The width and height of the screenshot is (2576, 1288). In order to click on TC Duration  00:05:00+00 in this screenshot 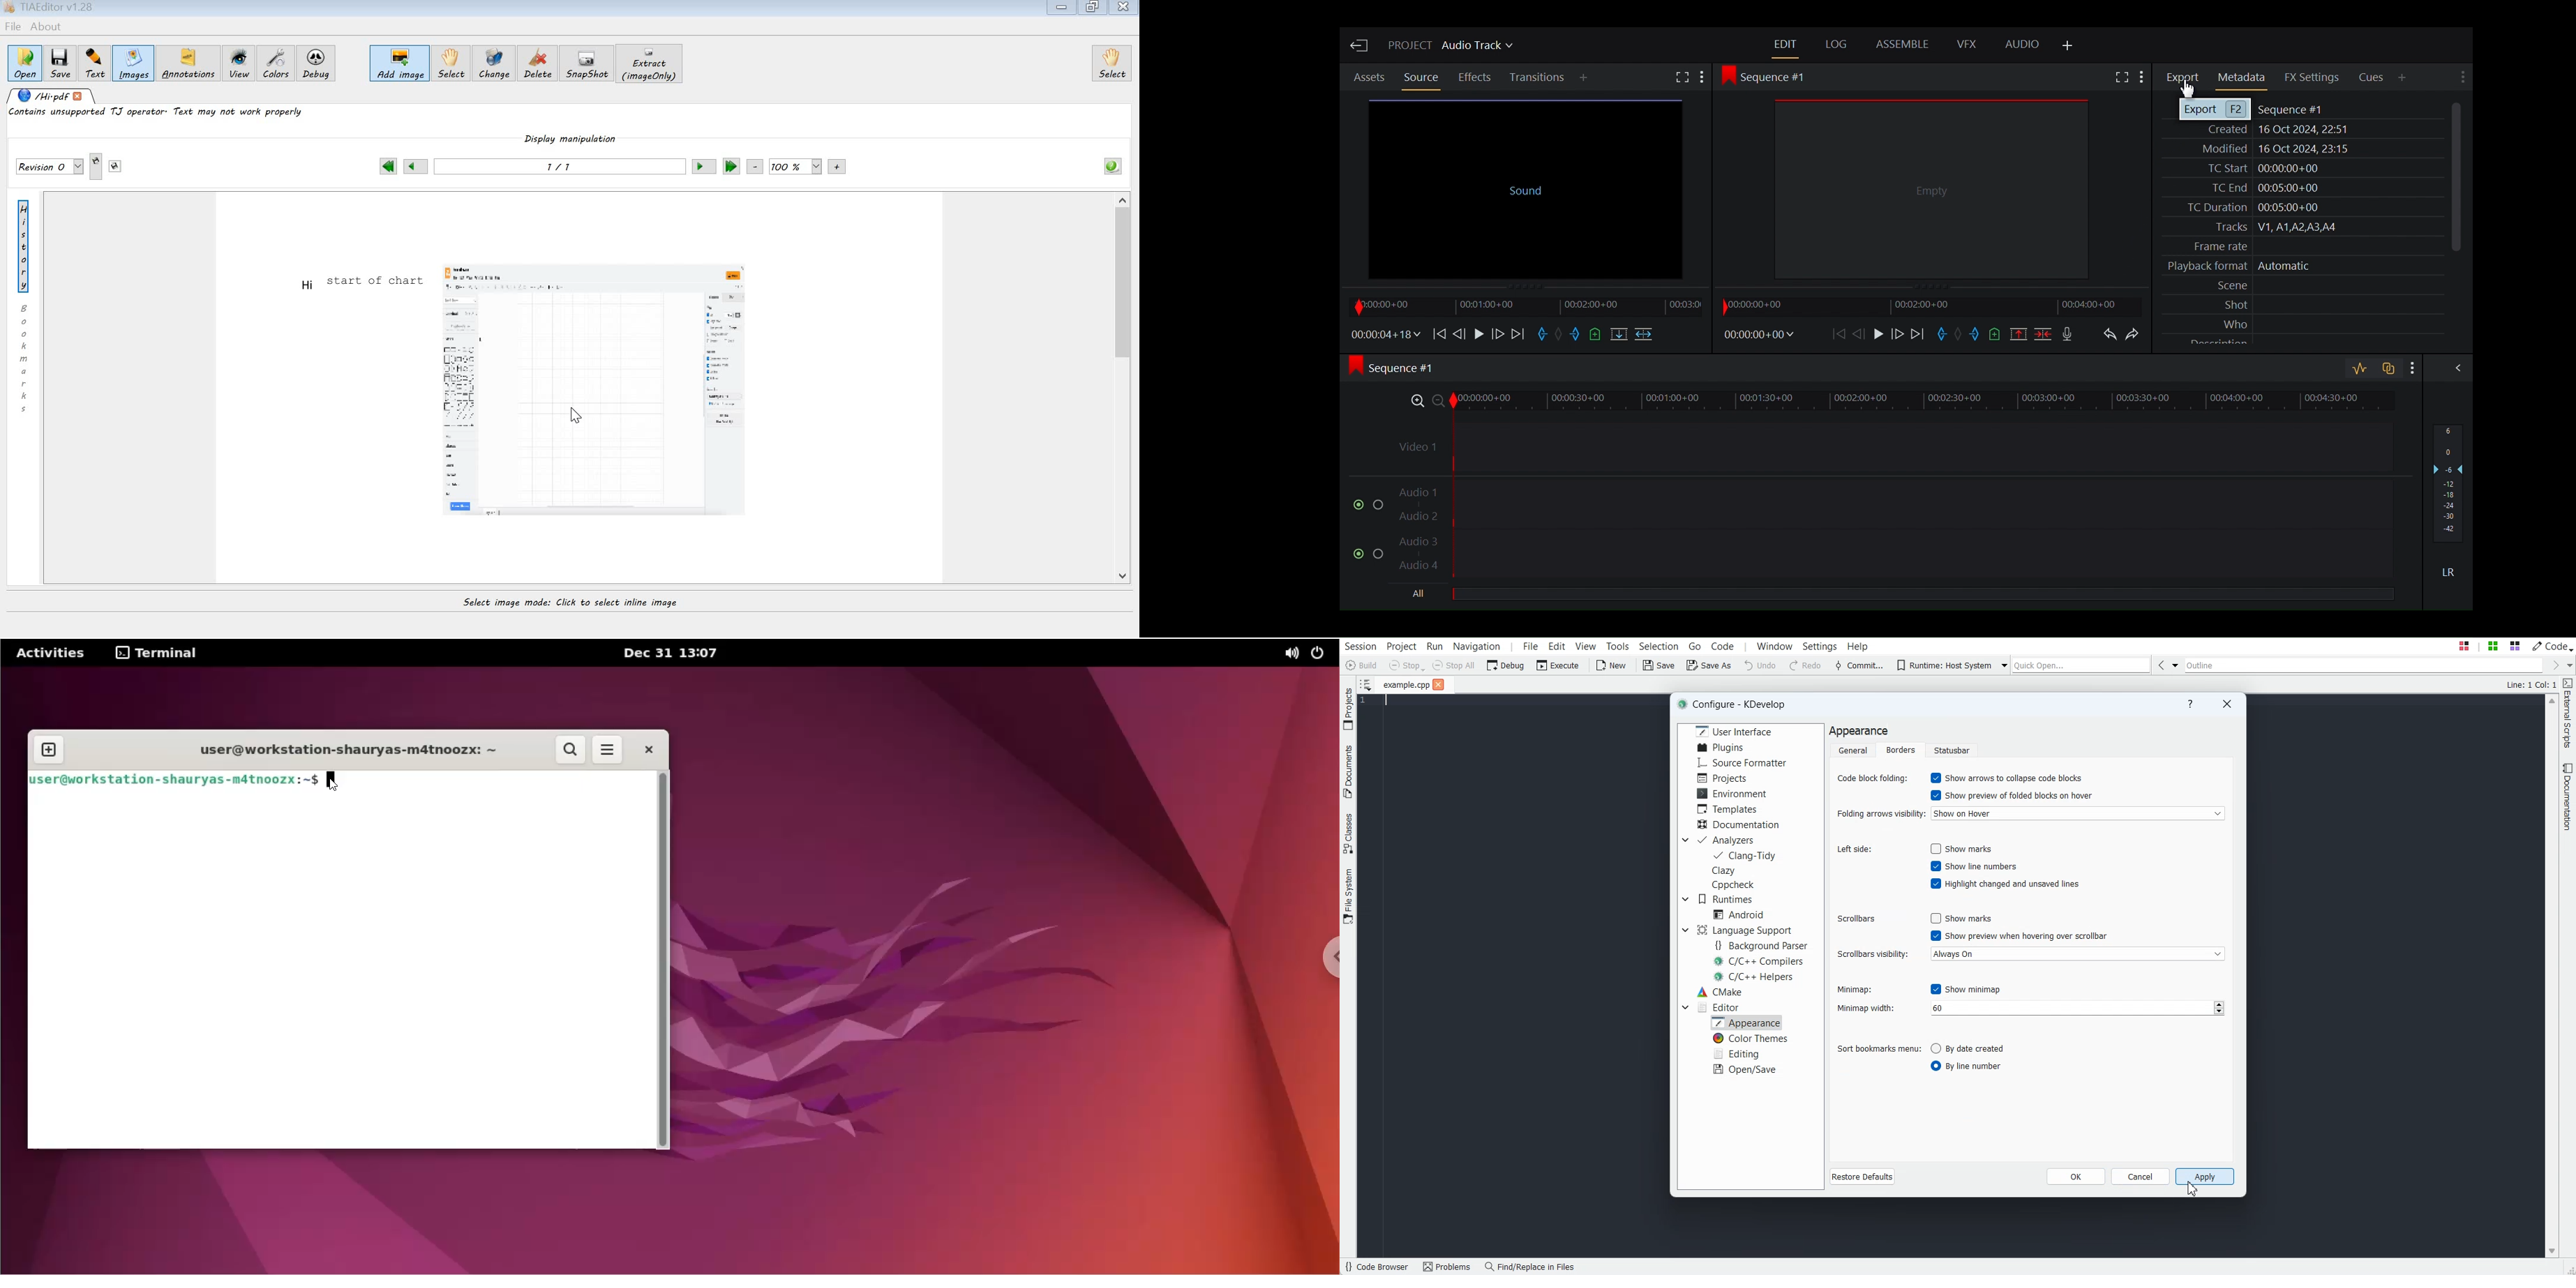, I will do `click(2248, 207)`.